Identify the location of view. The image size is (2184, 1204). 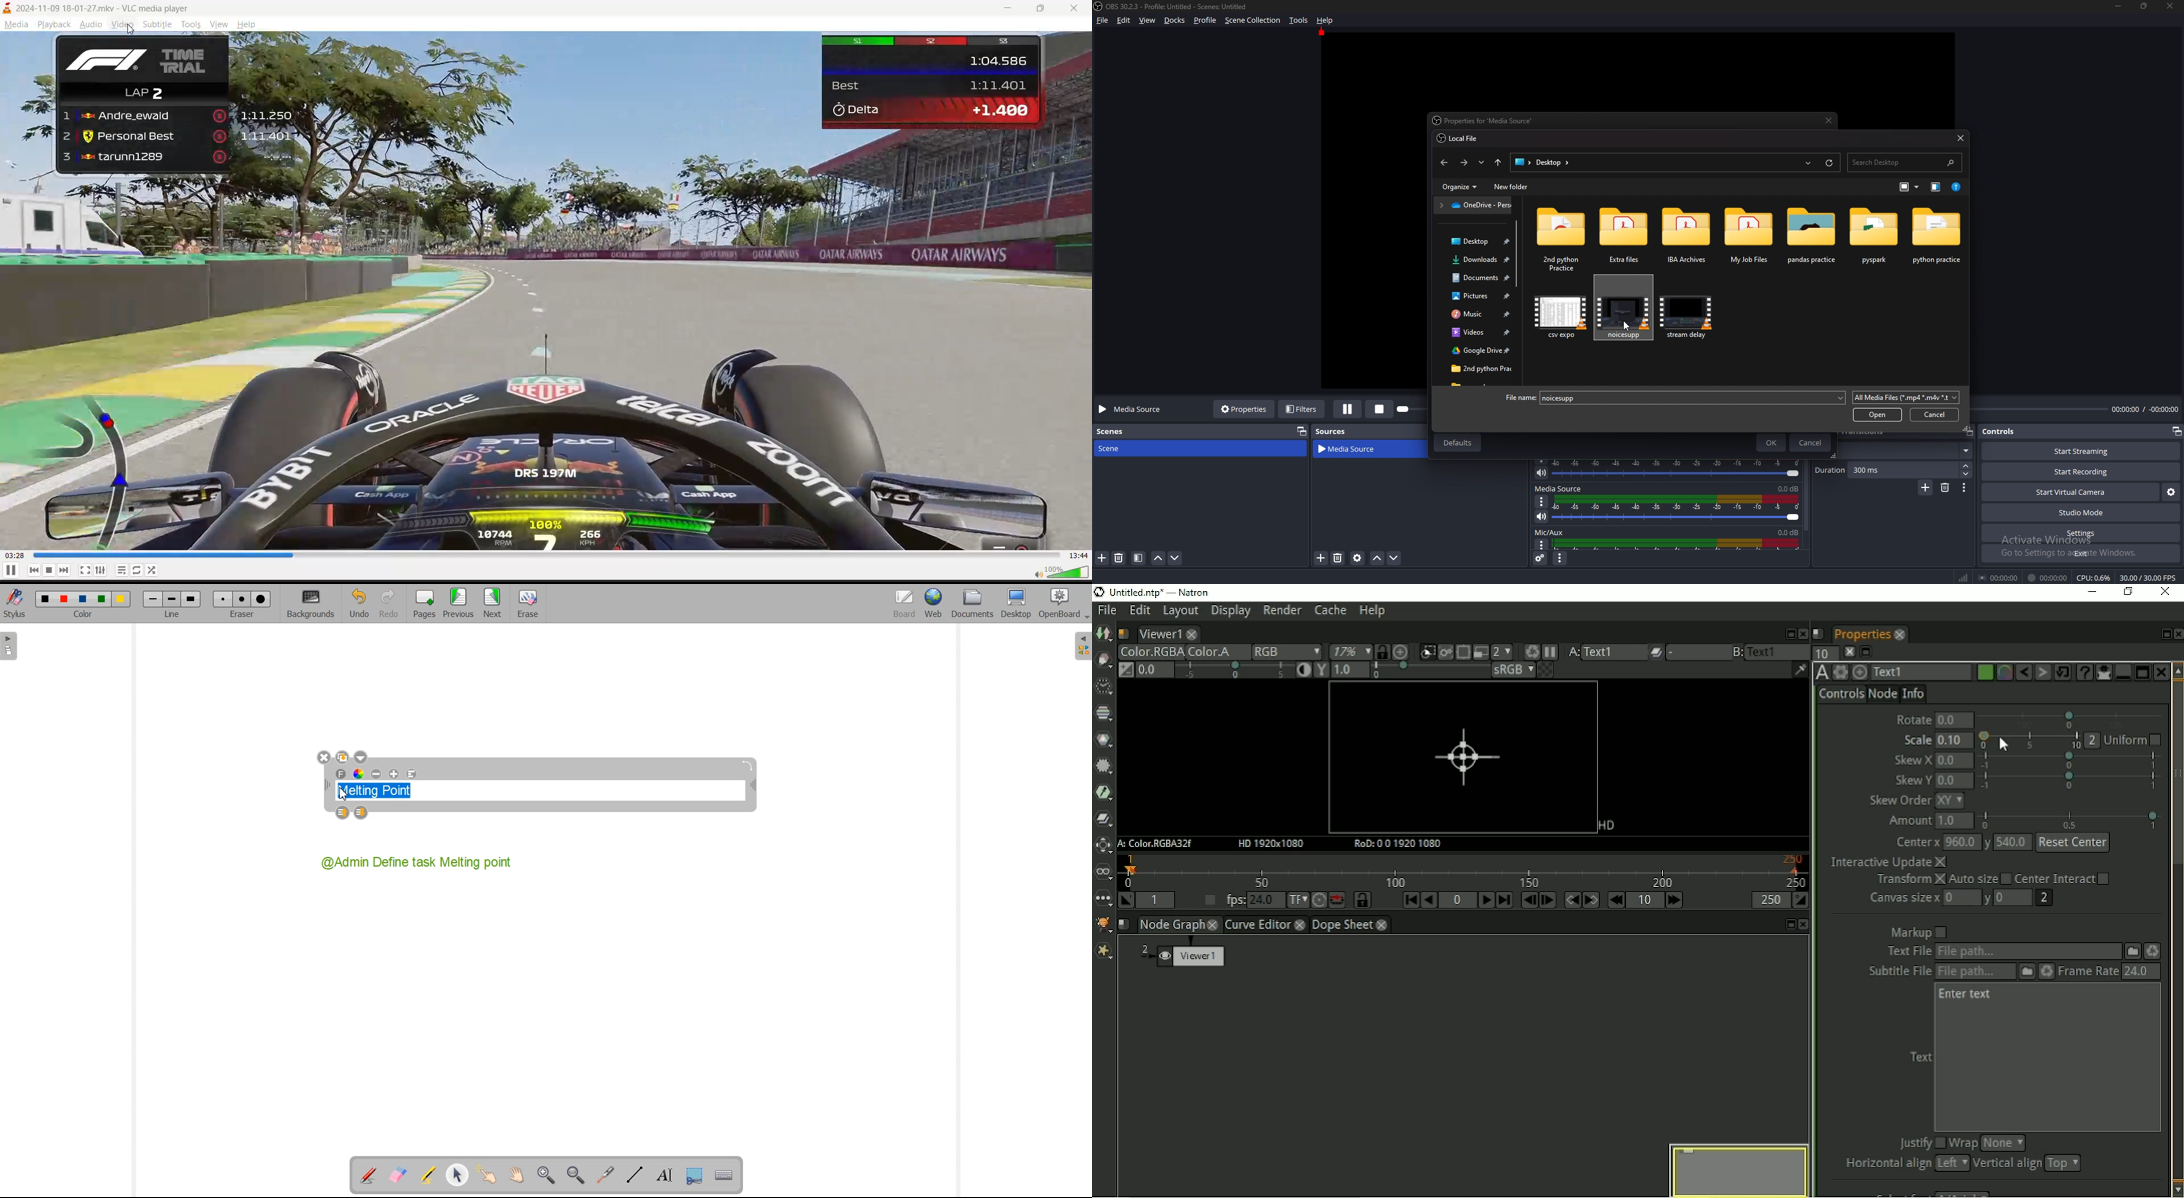
(1148, 21).